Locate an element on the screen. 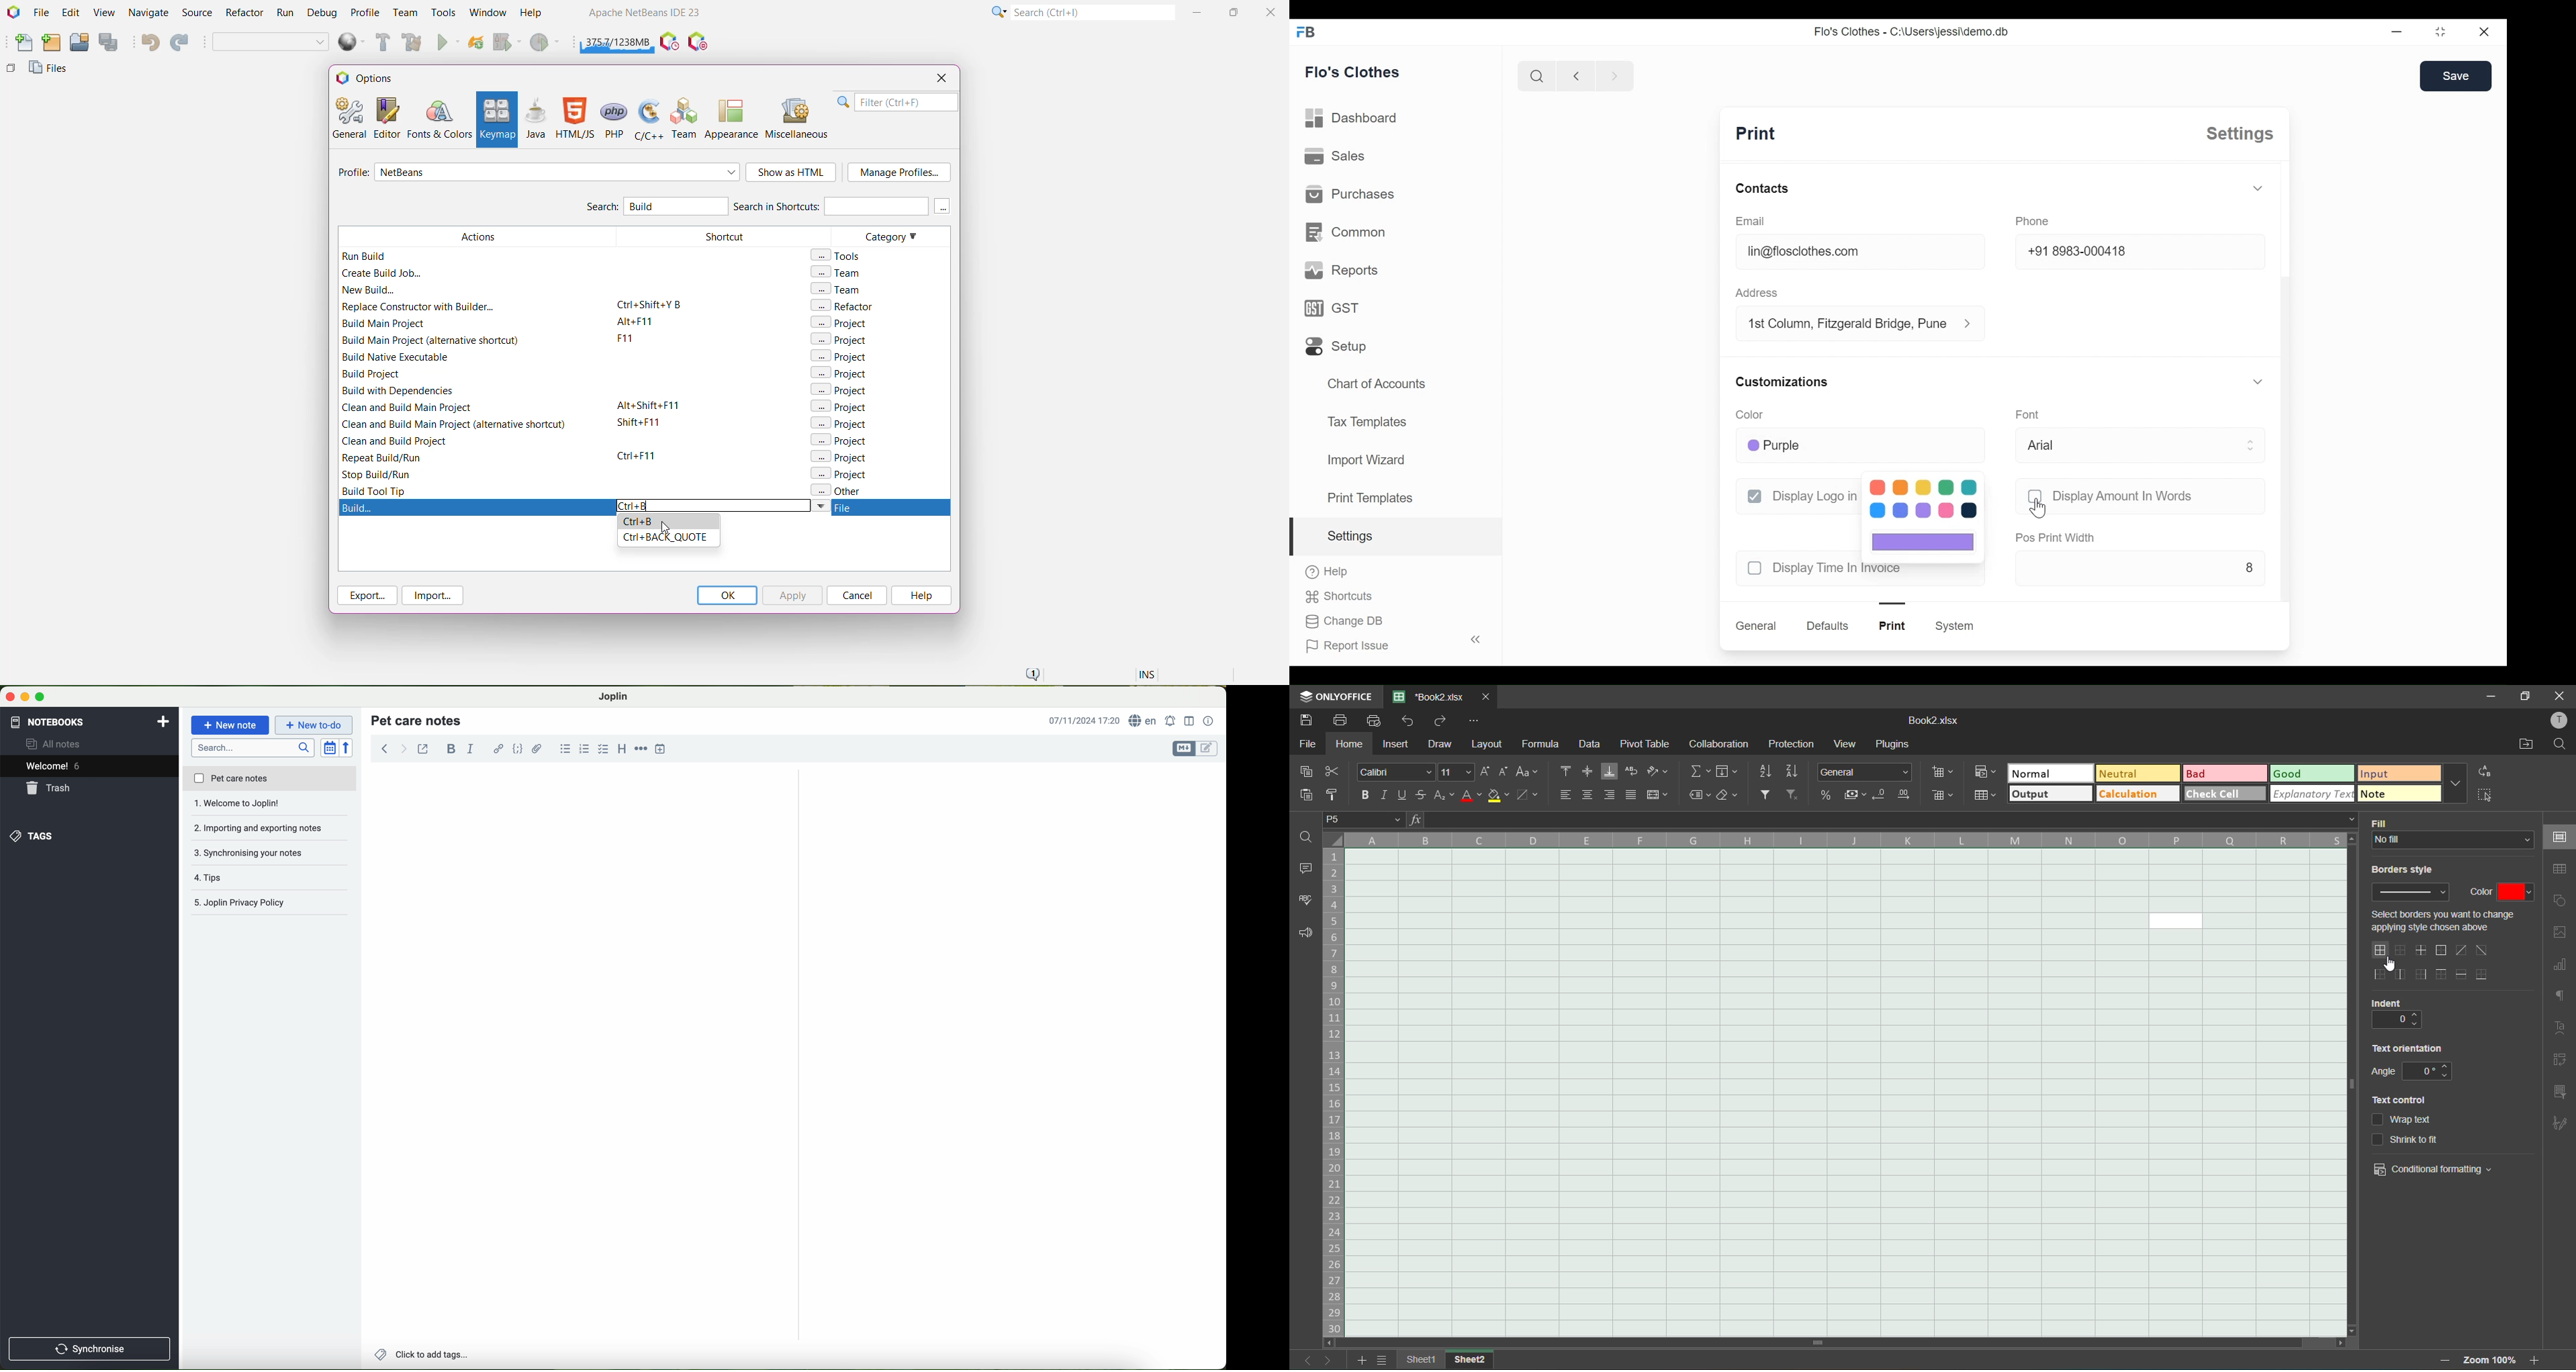 Image resolution: width=2576 pixels, height=1372 pixels. flo's clothes is located at coordinates (1353, 72).